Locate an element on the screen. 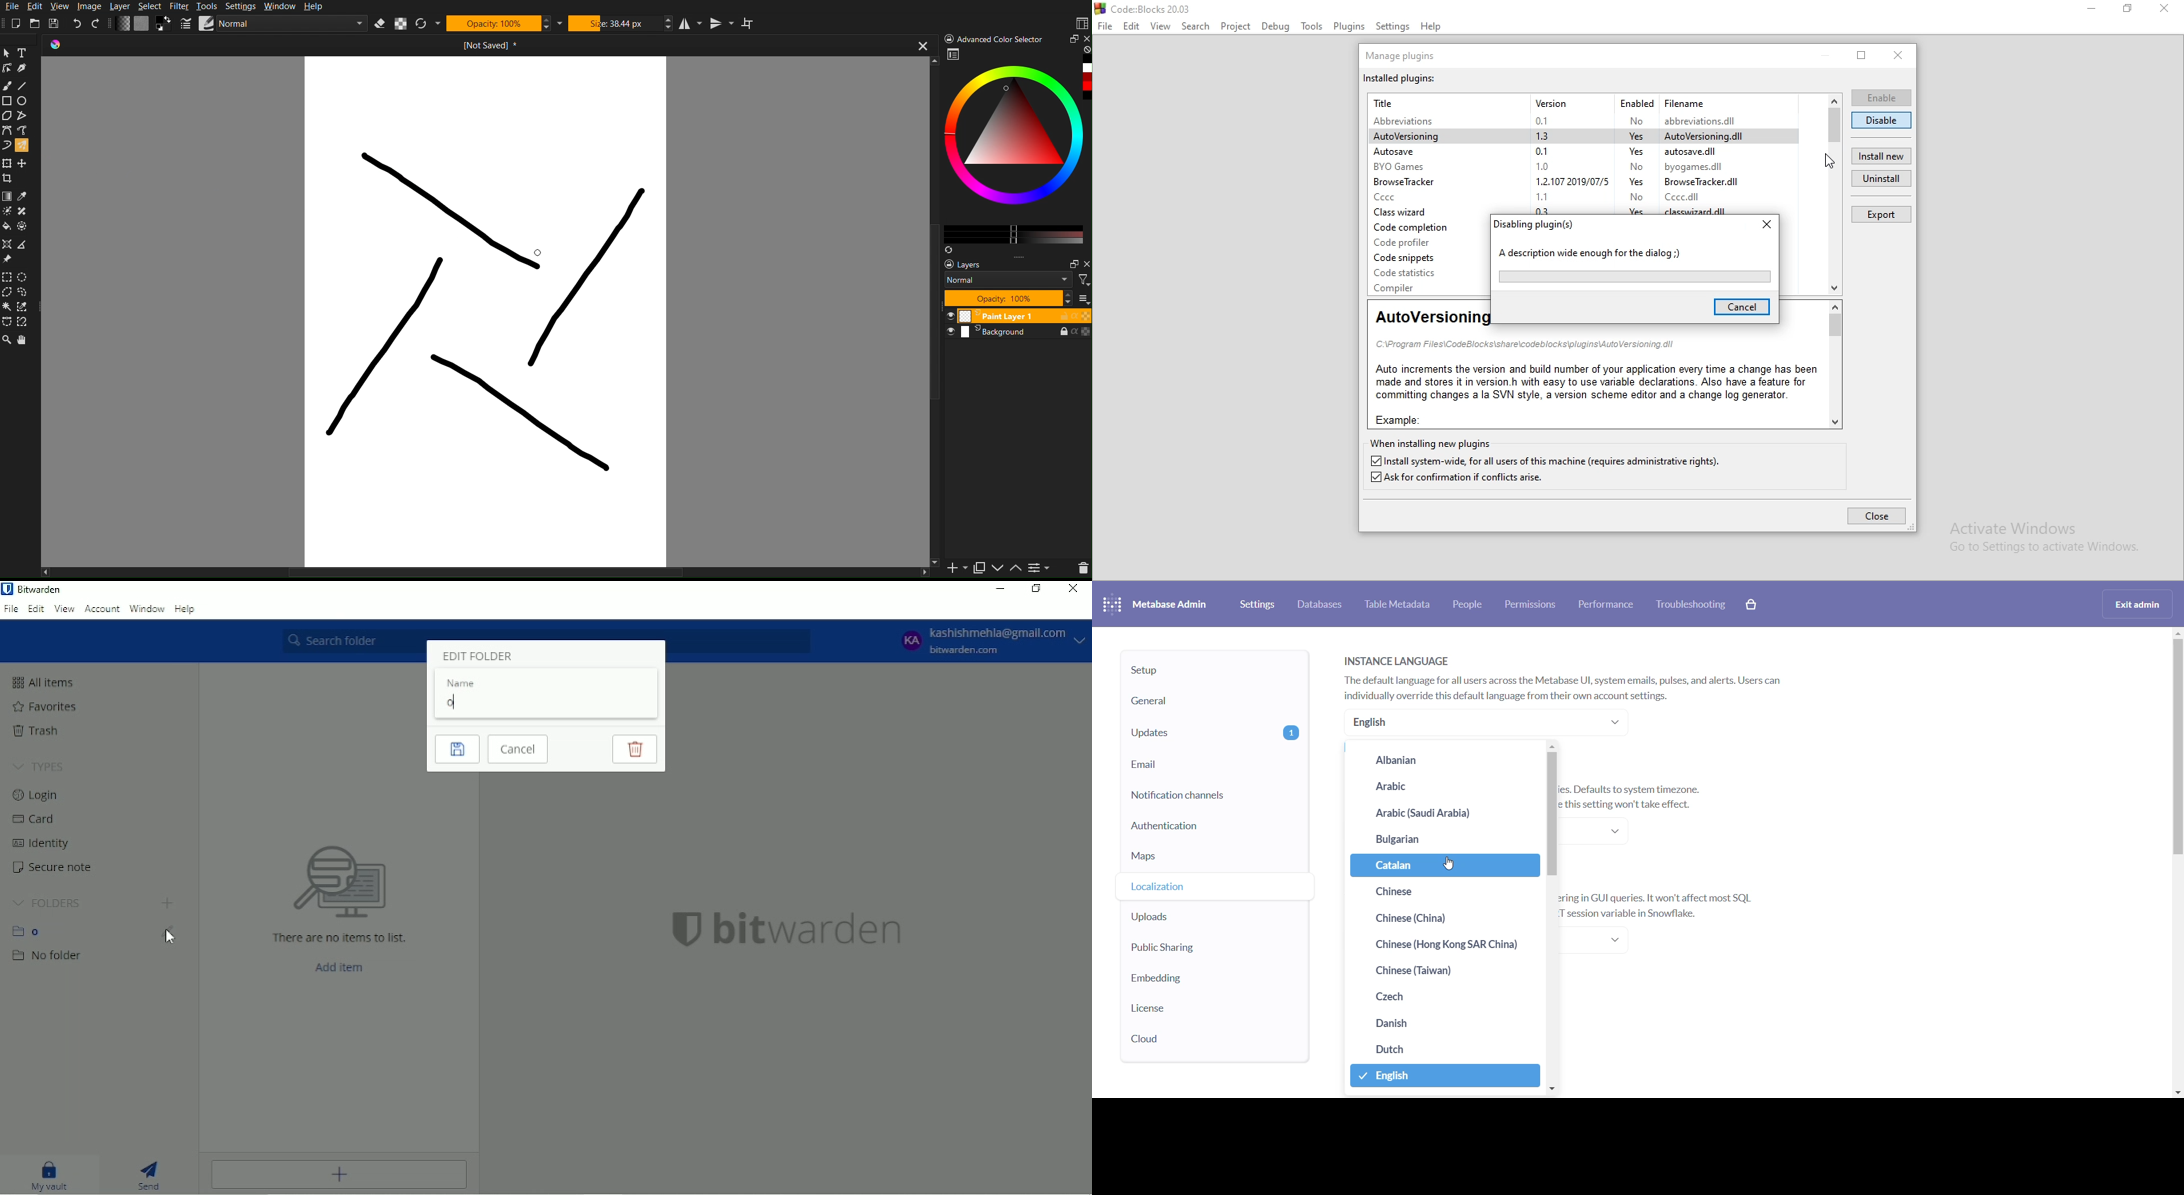 This screenshot has height=1204, width=2184. File is located at coordinates (1104, 26).